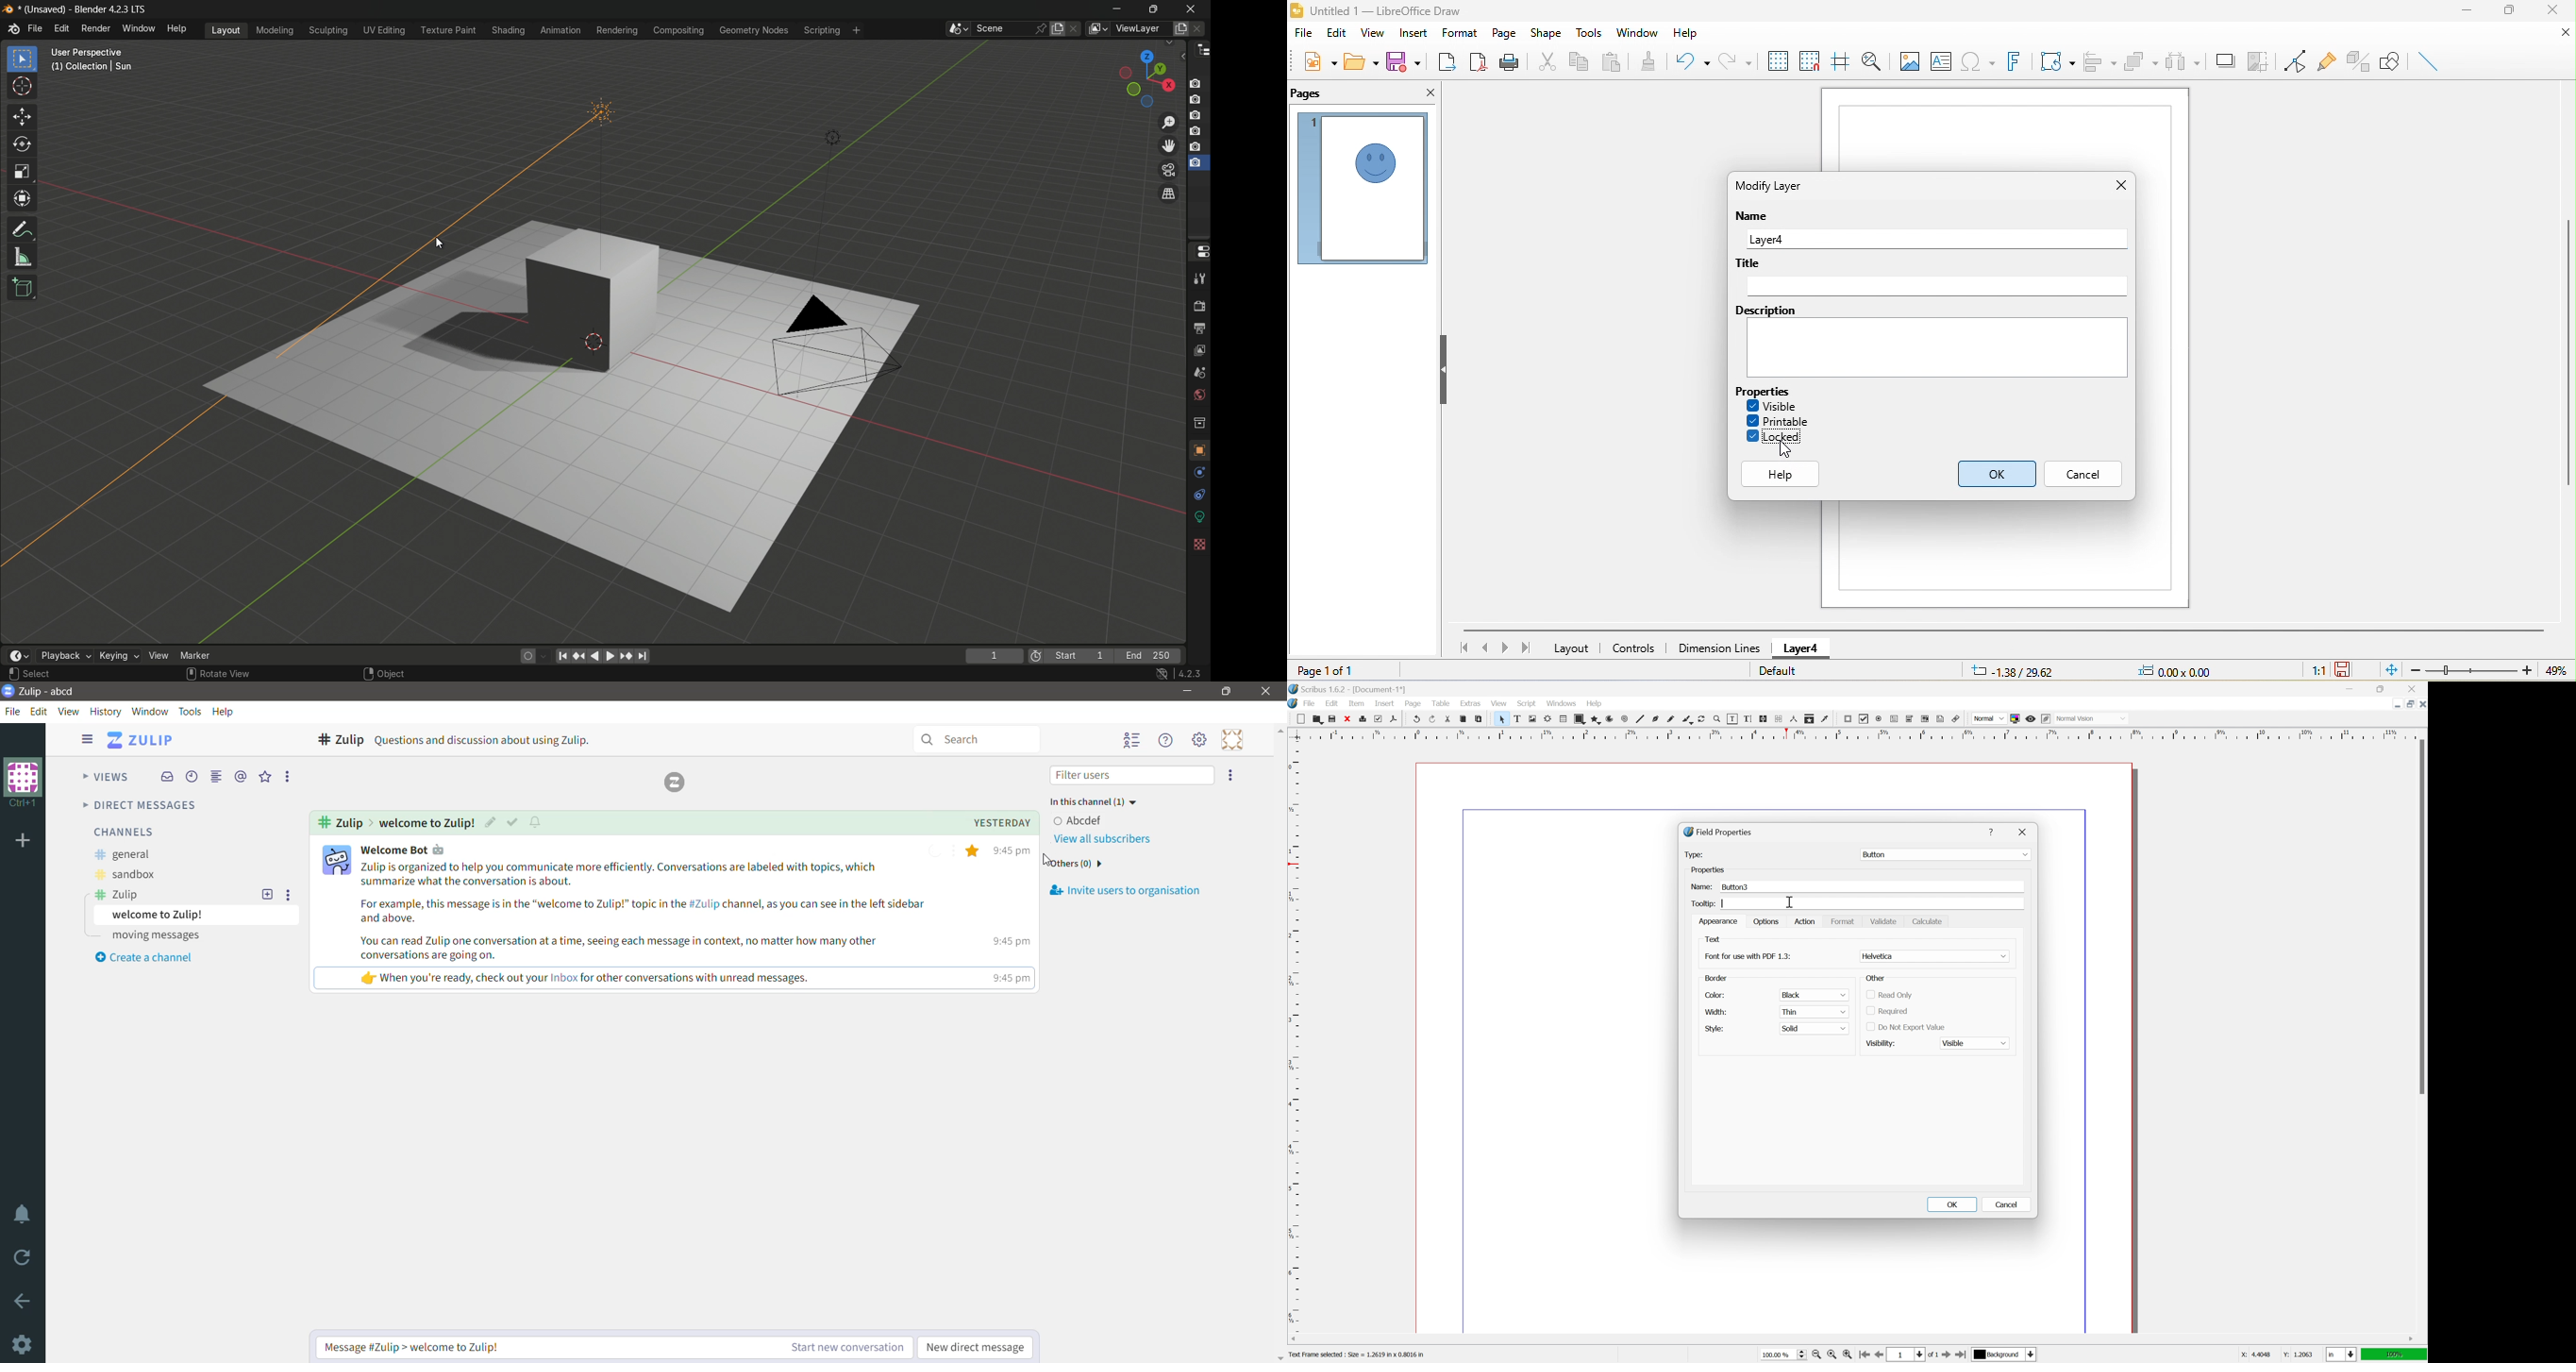 This screenshot has width=2576, height=1372. Describe the element at coordinates (1847, 1356) in the screenshot. I see `zoom in` at that location.